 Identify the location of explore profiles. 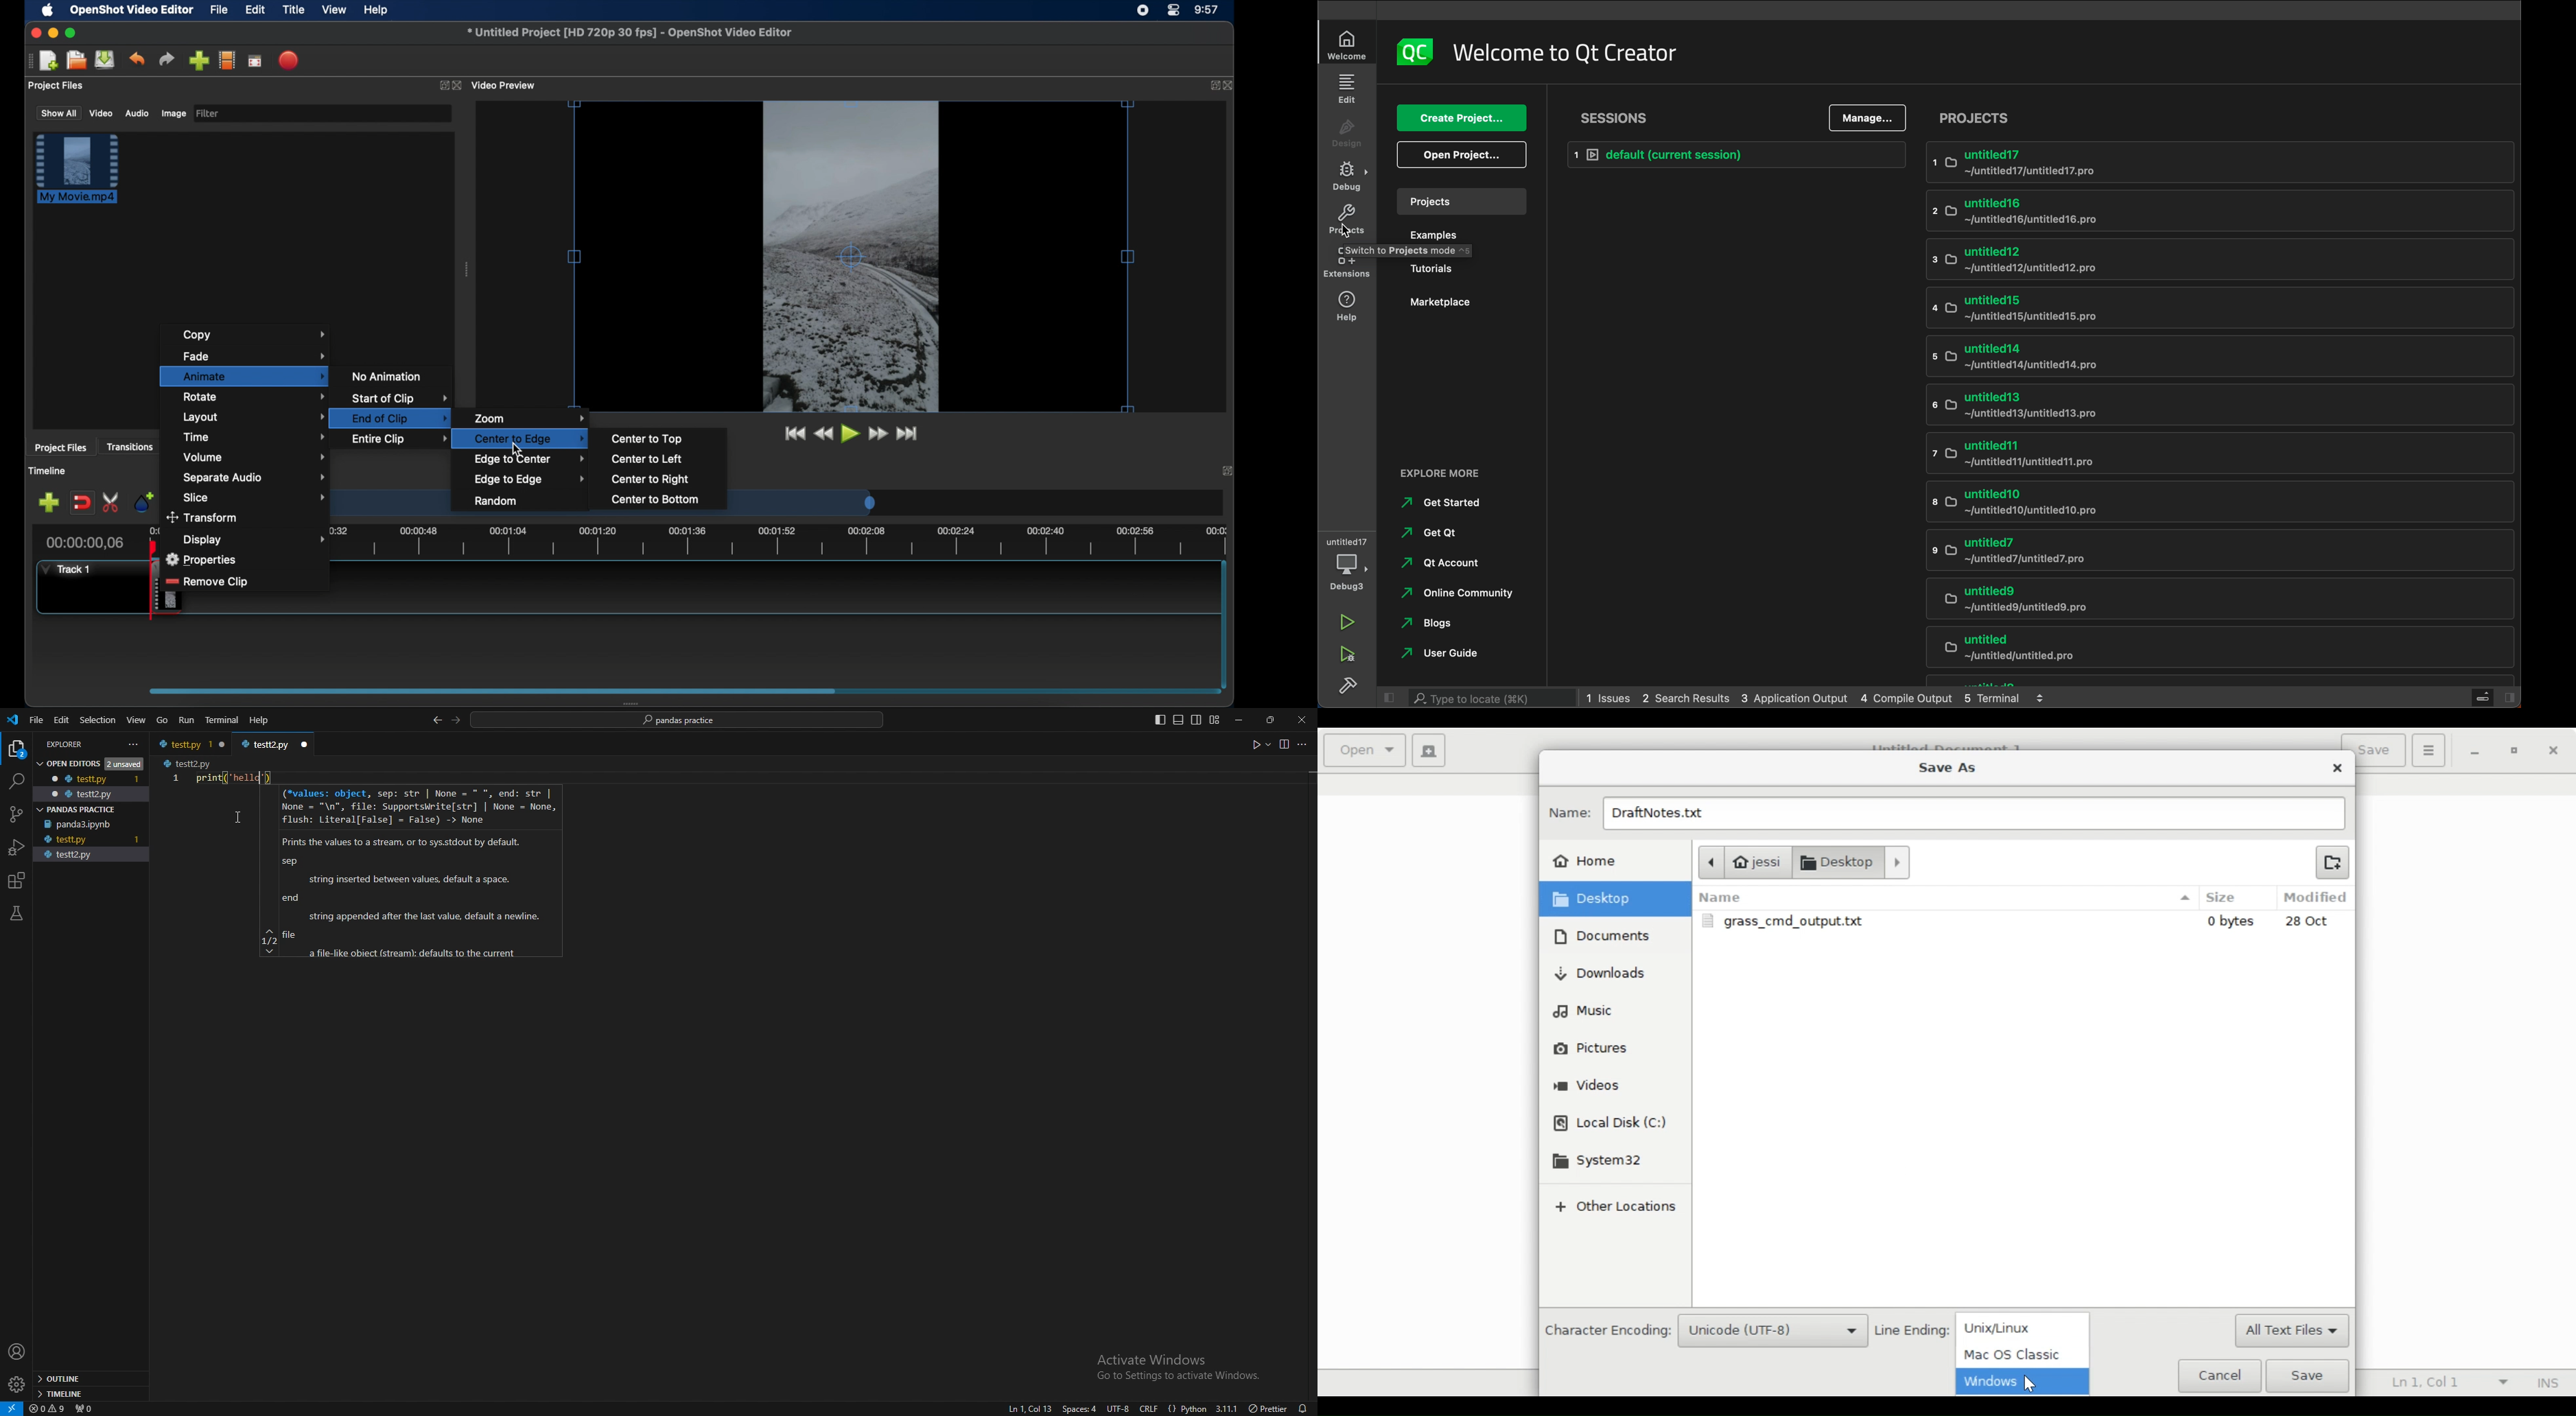
(227, 60).